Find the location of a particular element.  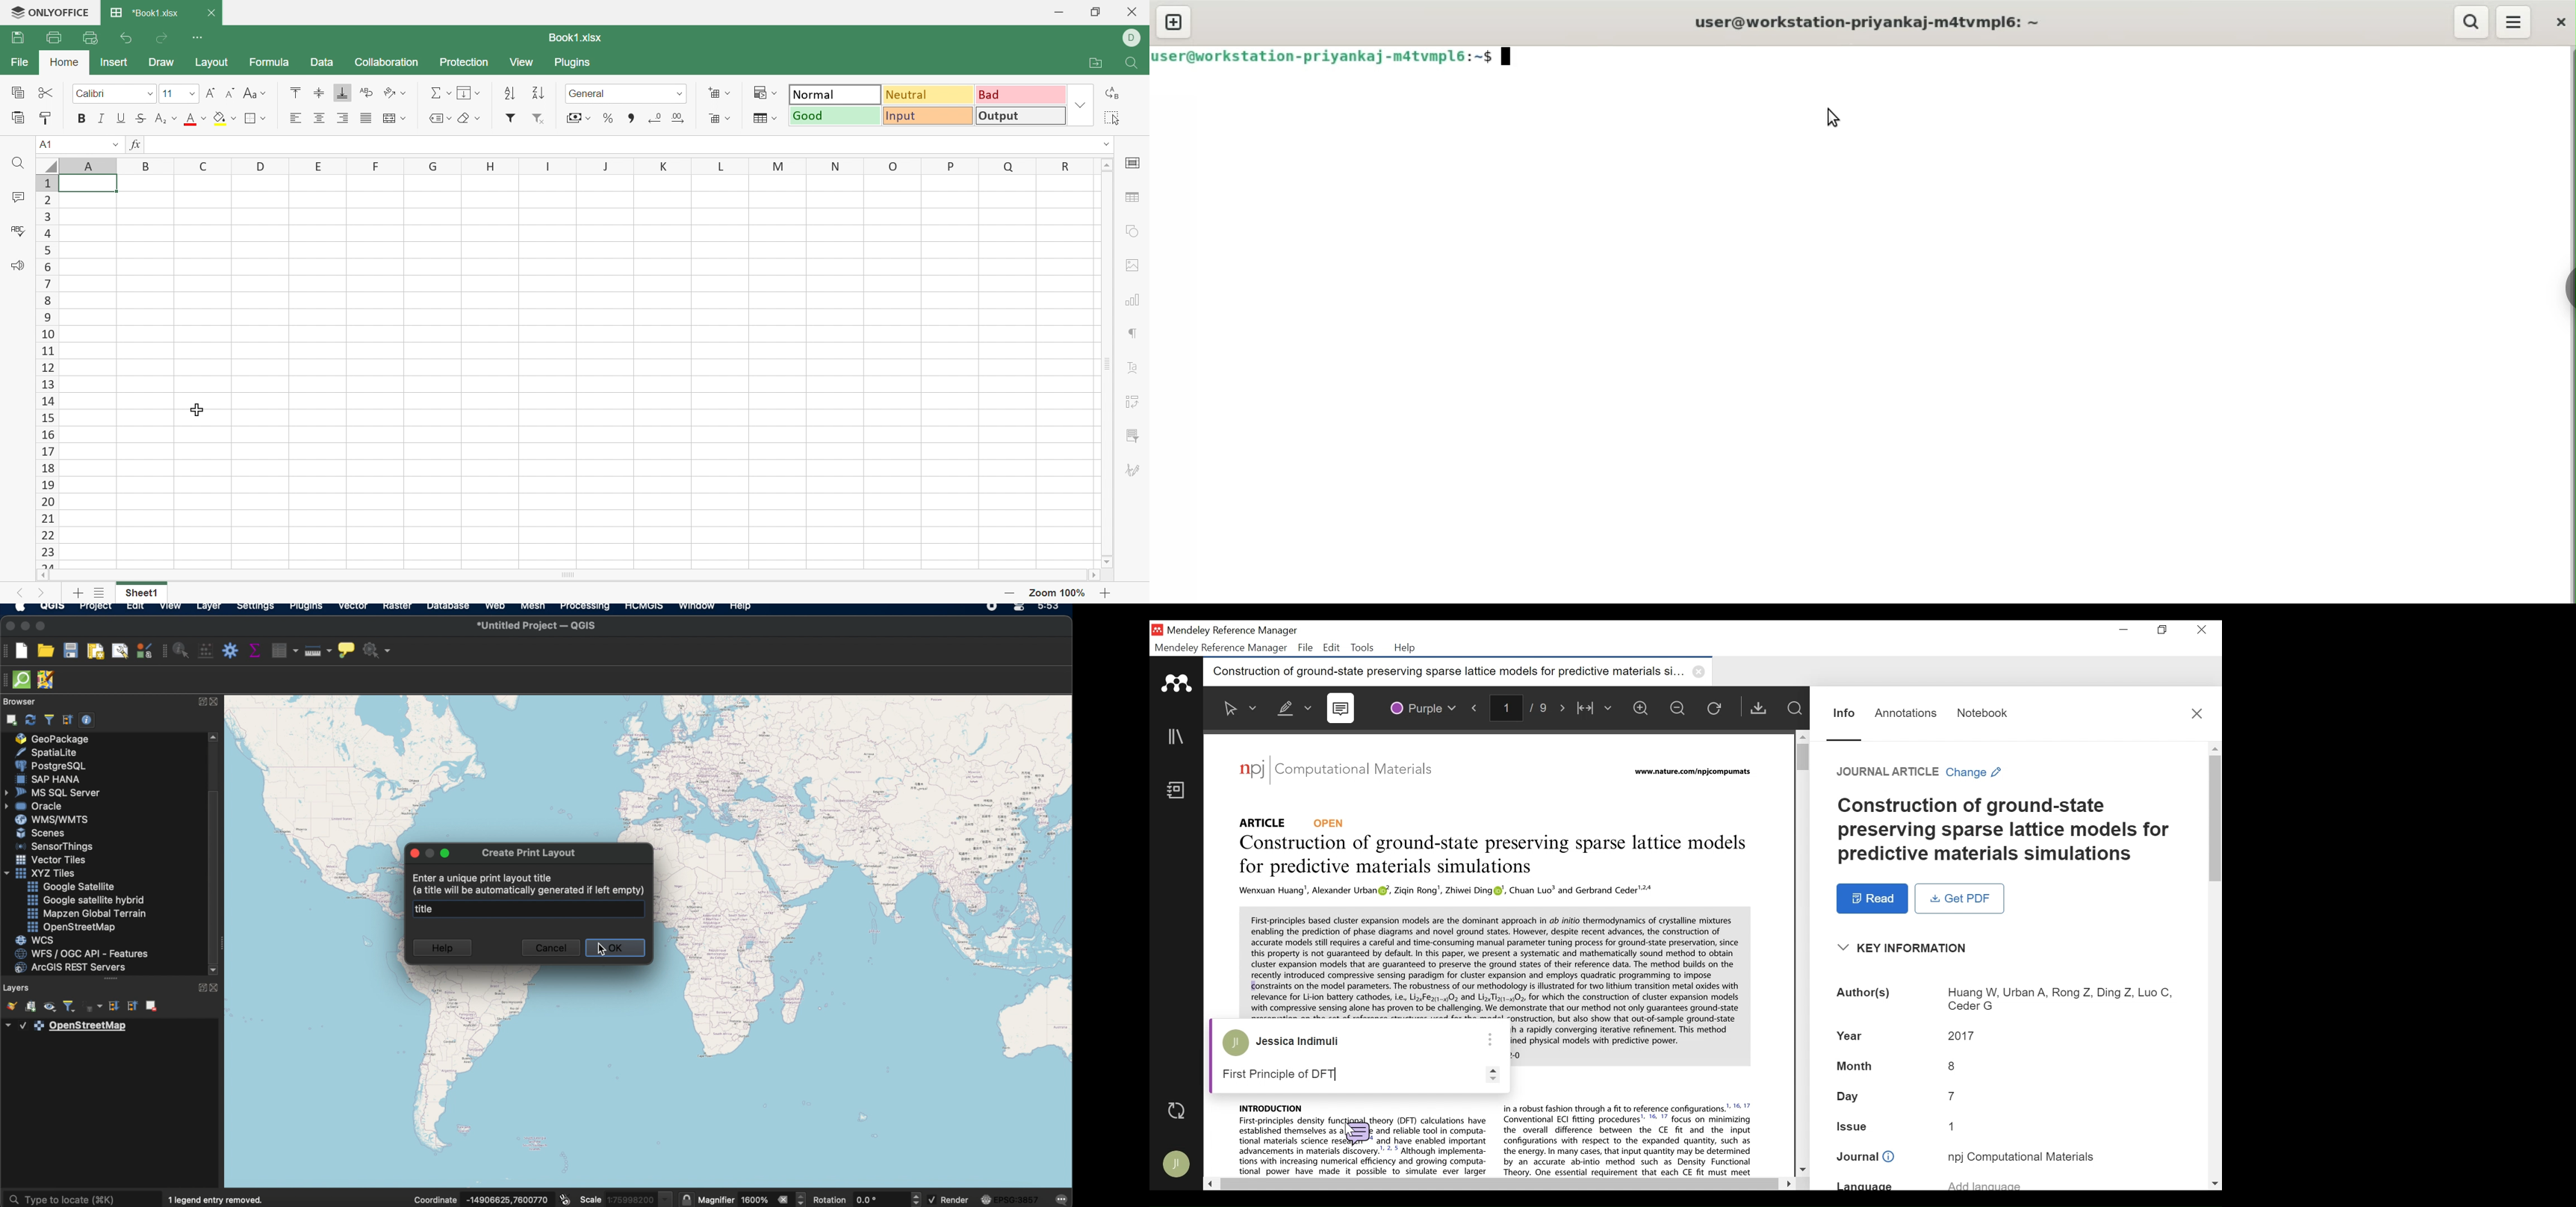

project is located at coordinates (95, 608).